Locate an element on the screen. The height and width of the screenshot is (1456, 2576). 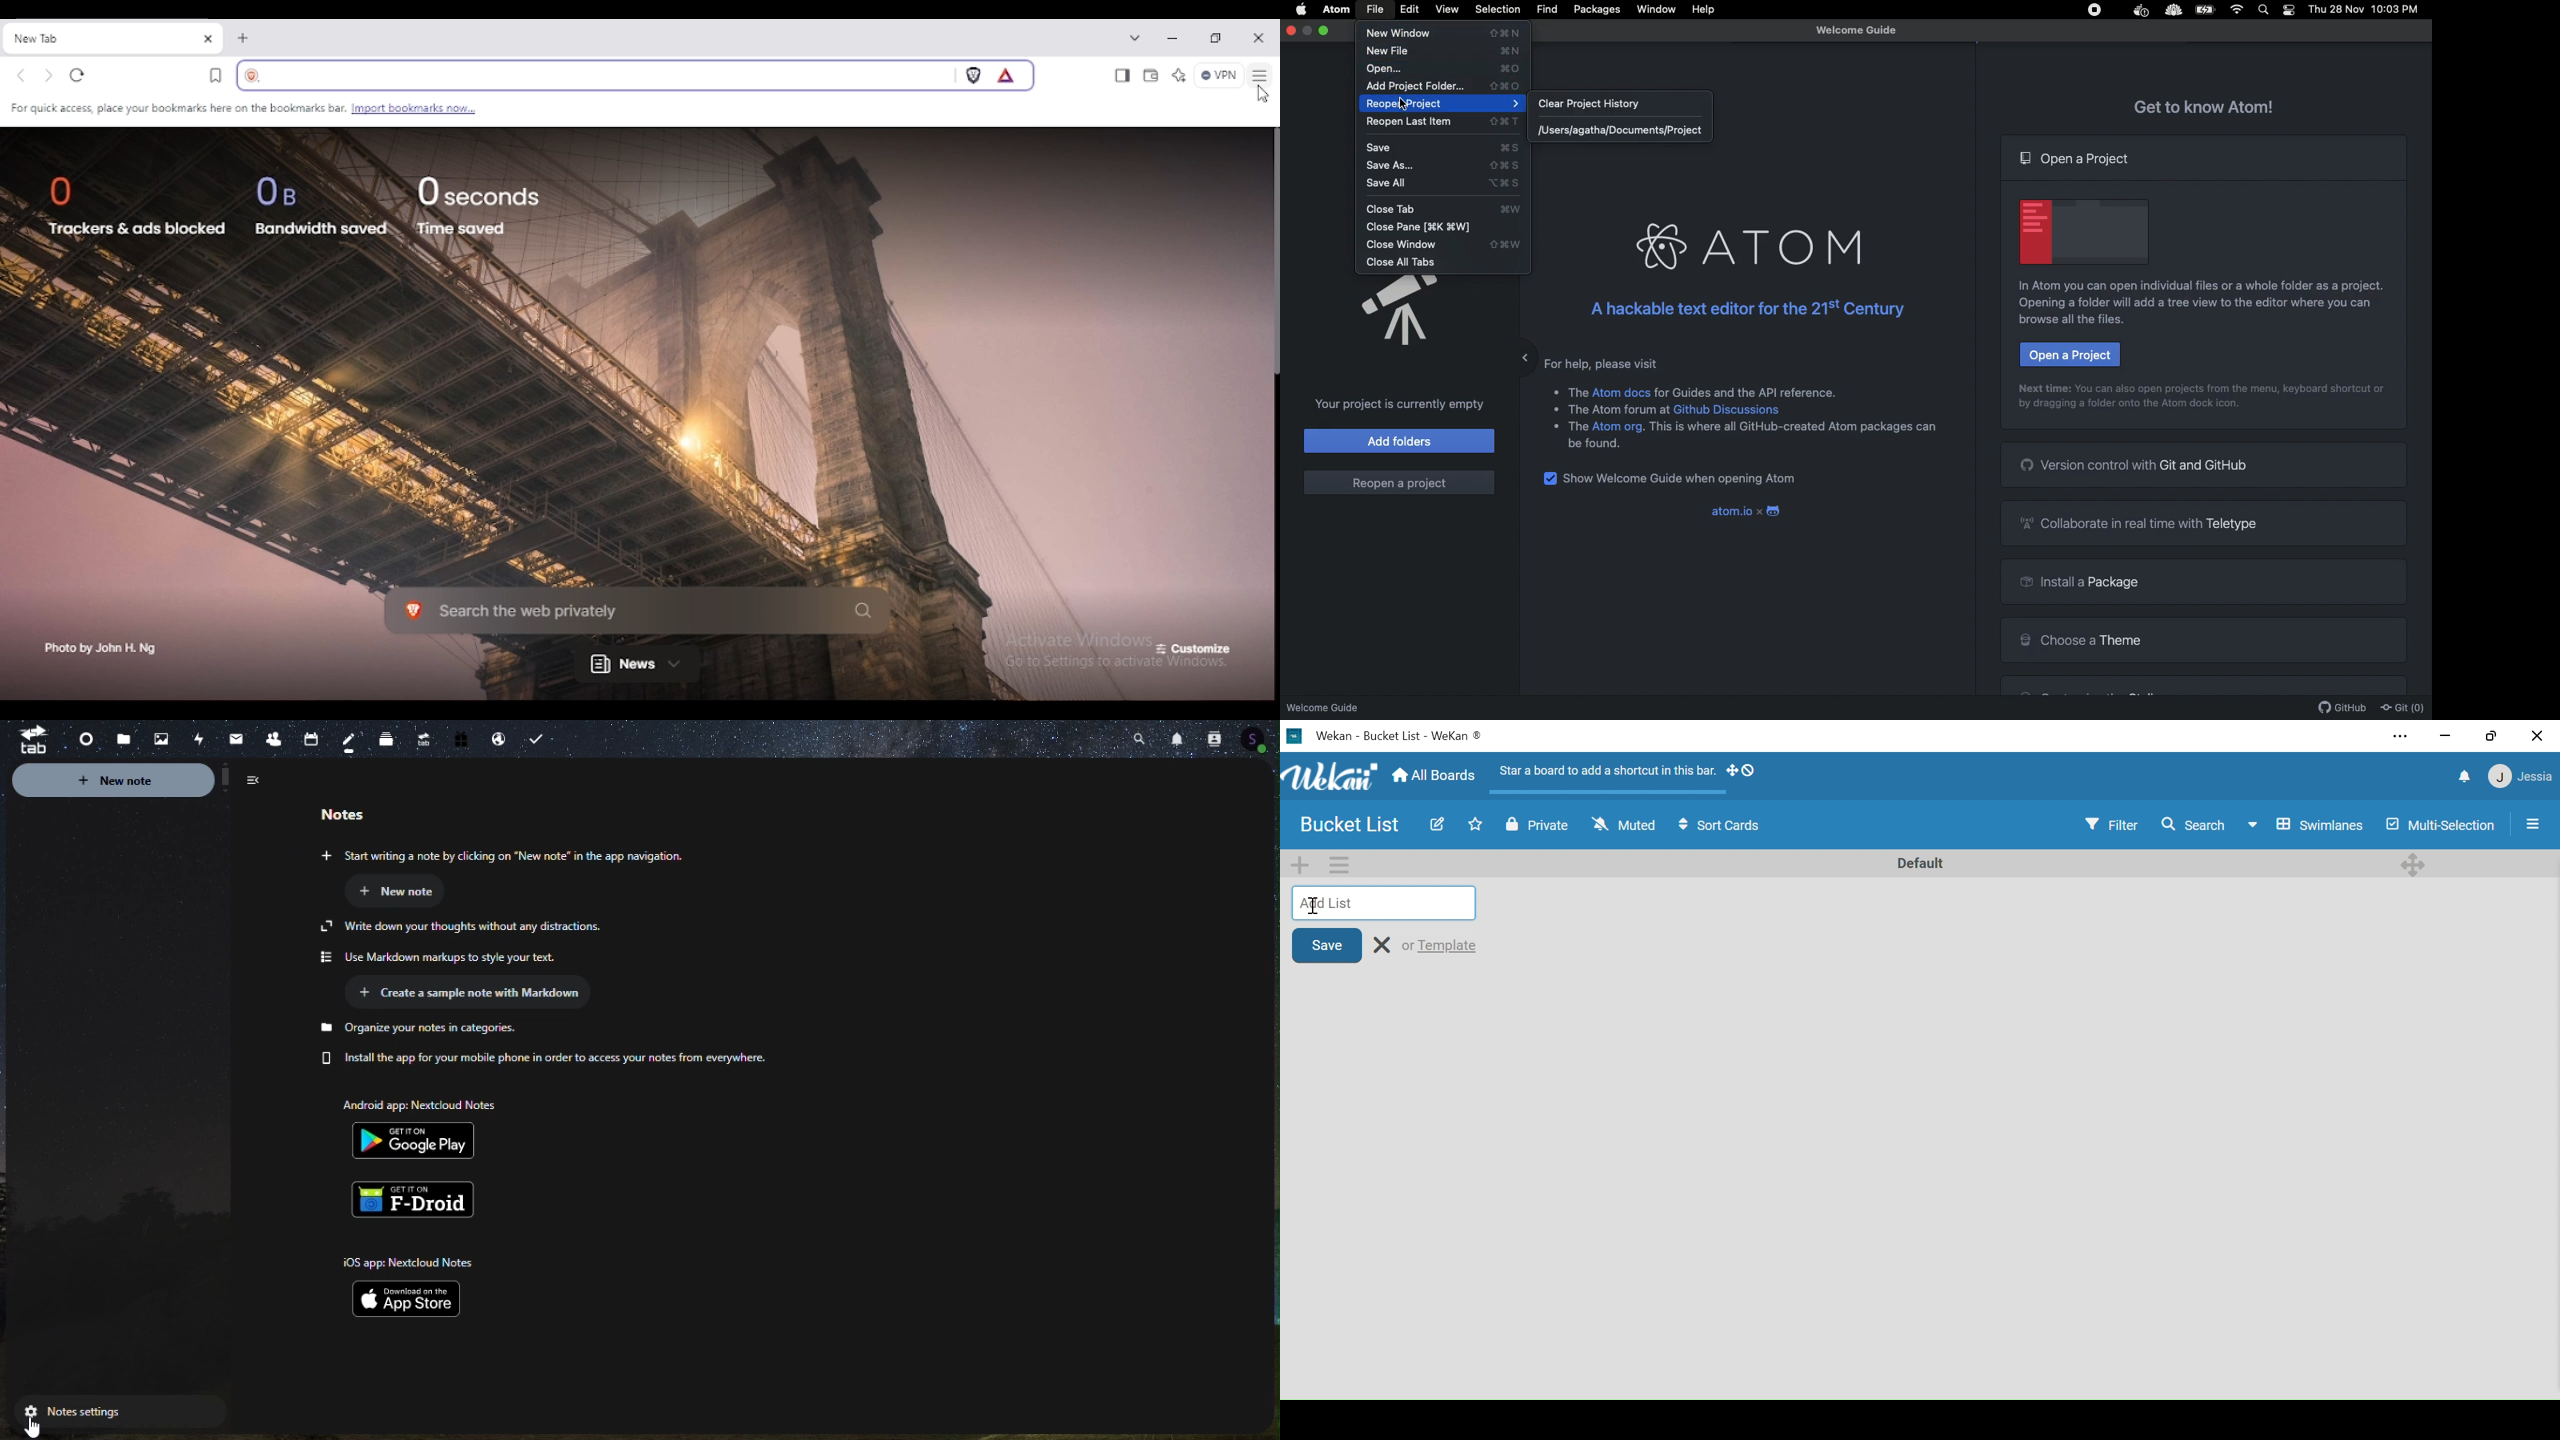
‘Write down your thoughts without any distractions. is located at coordinates (464, 926).